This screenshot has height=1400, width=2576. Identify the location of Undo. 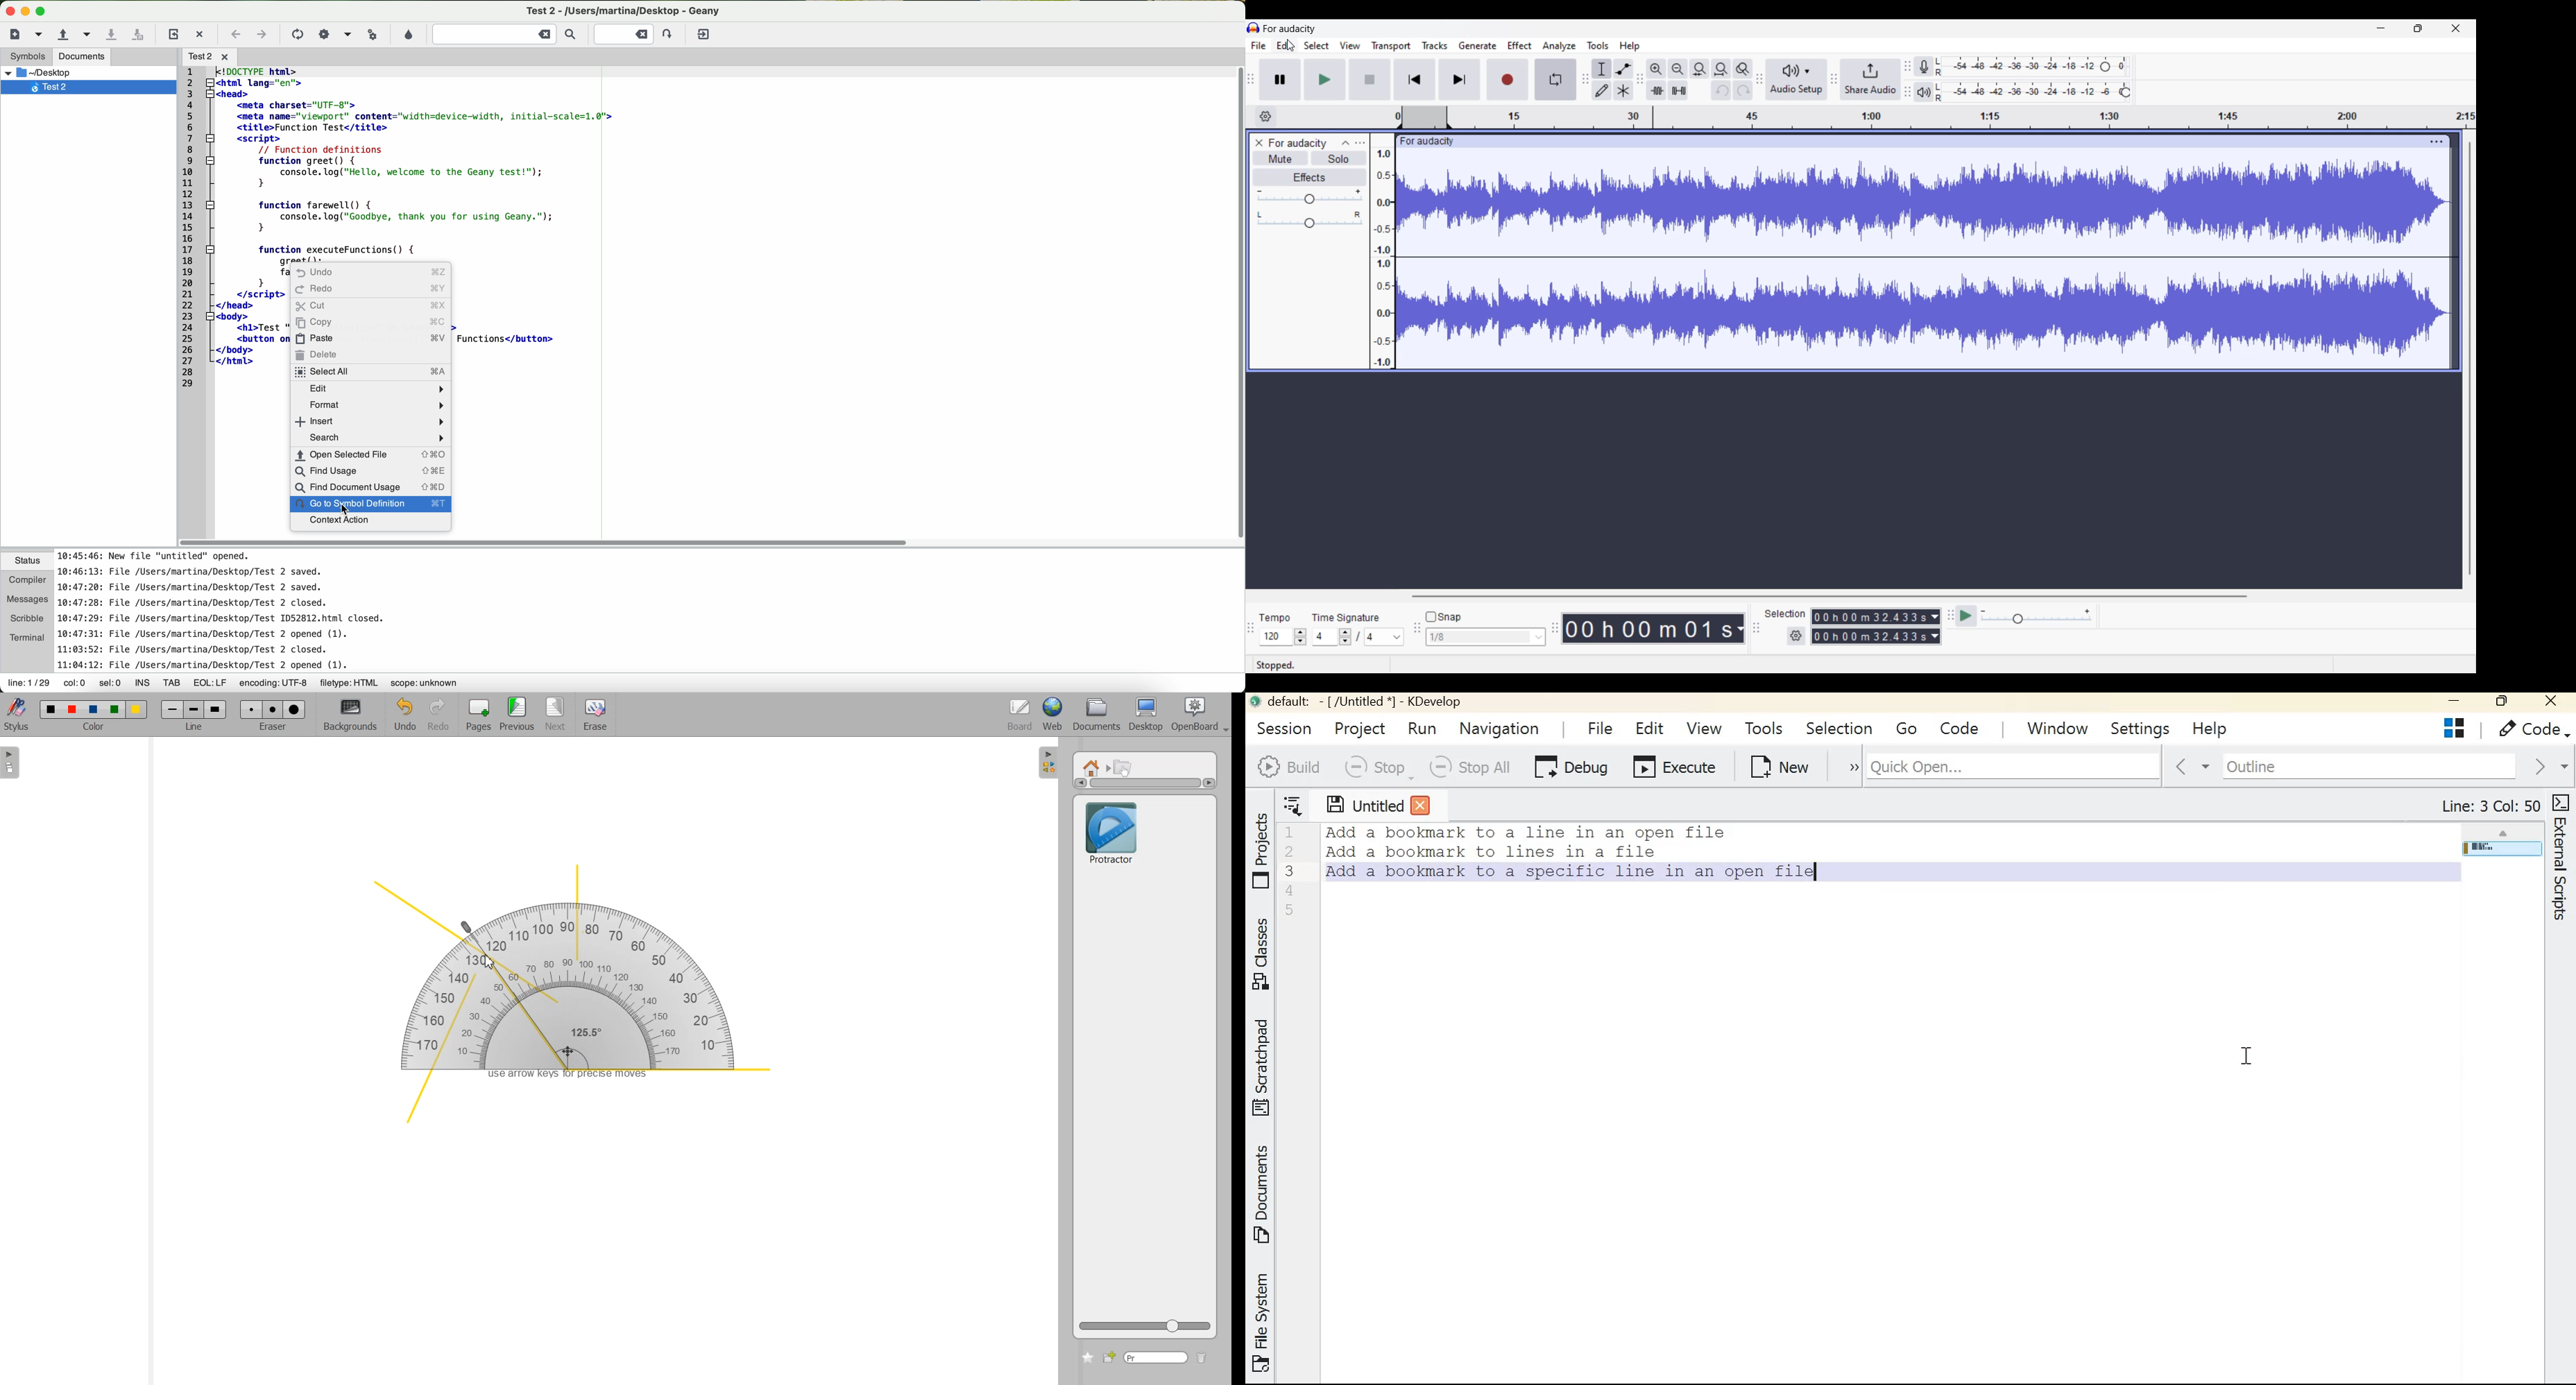
(1722, 90).